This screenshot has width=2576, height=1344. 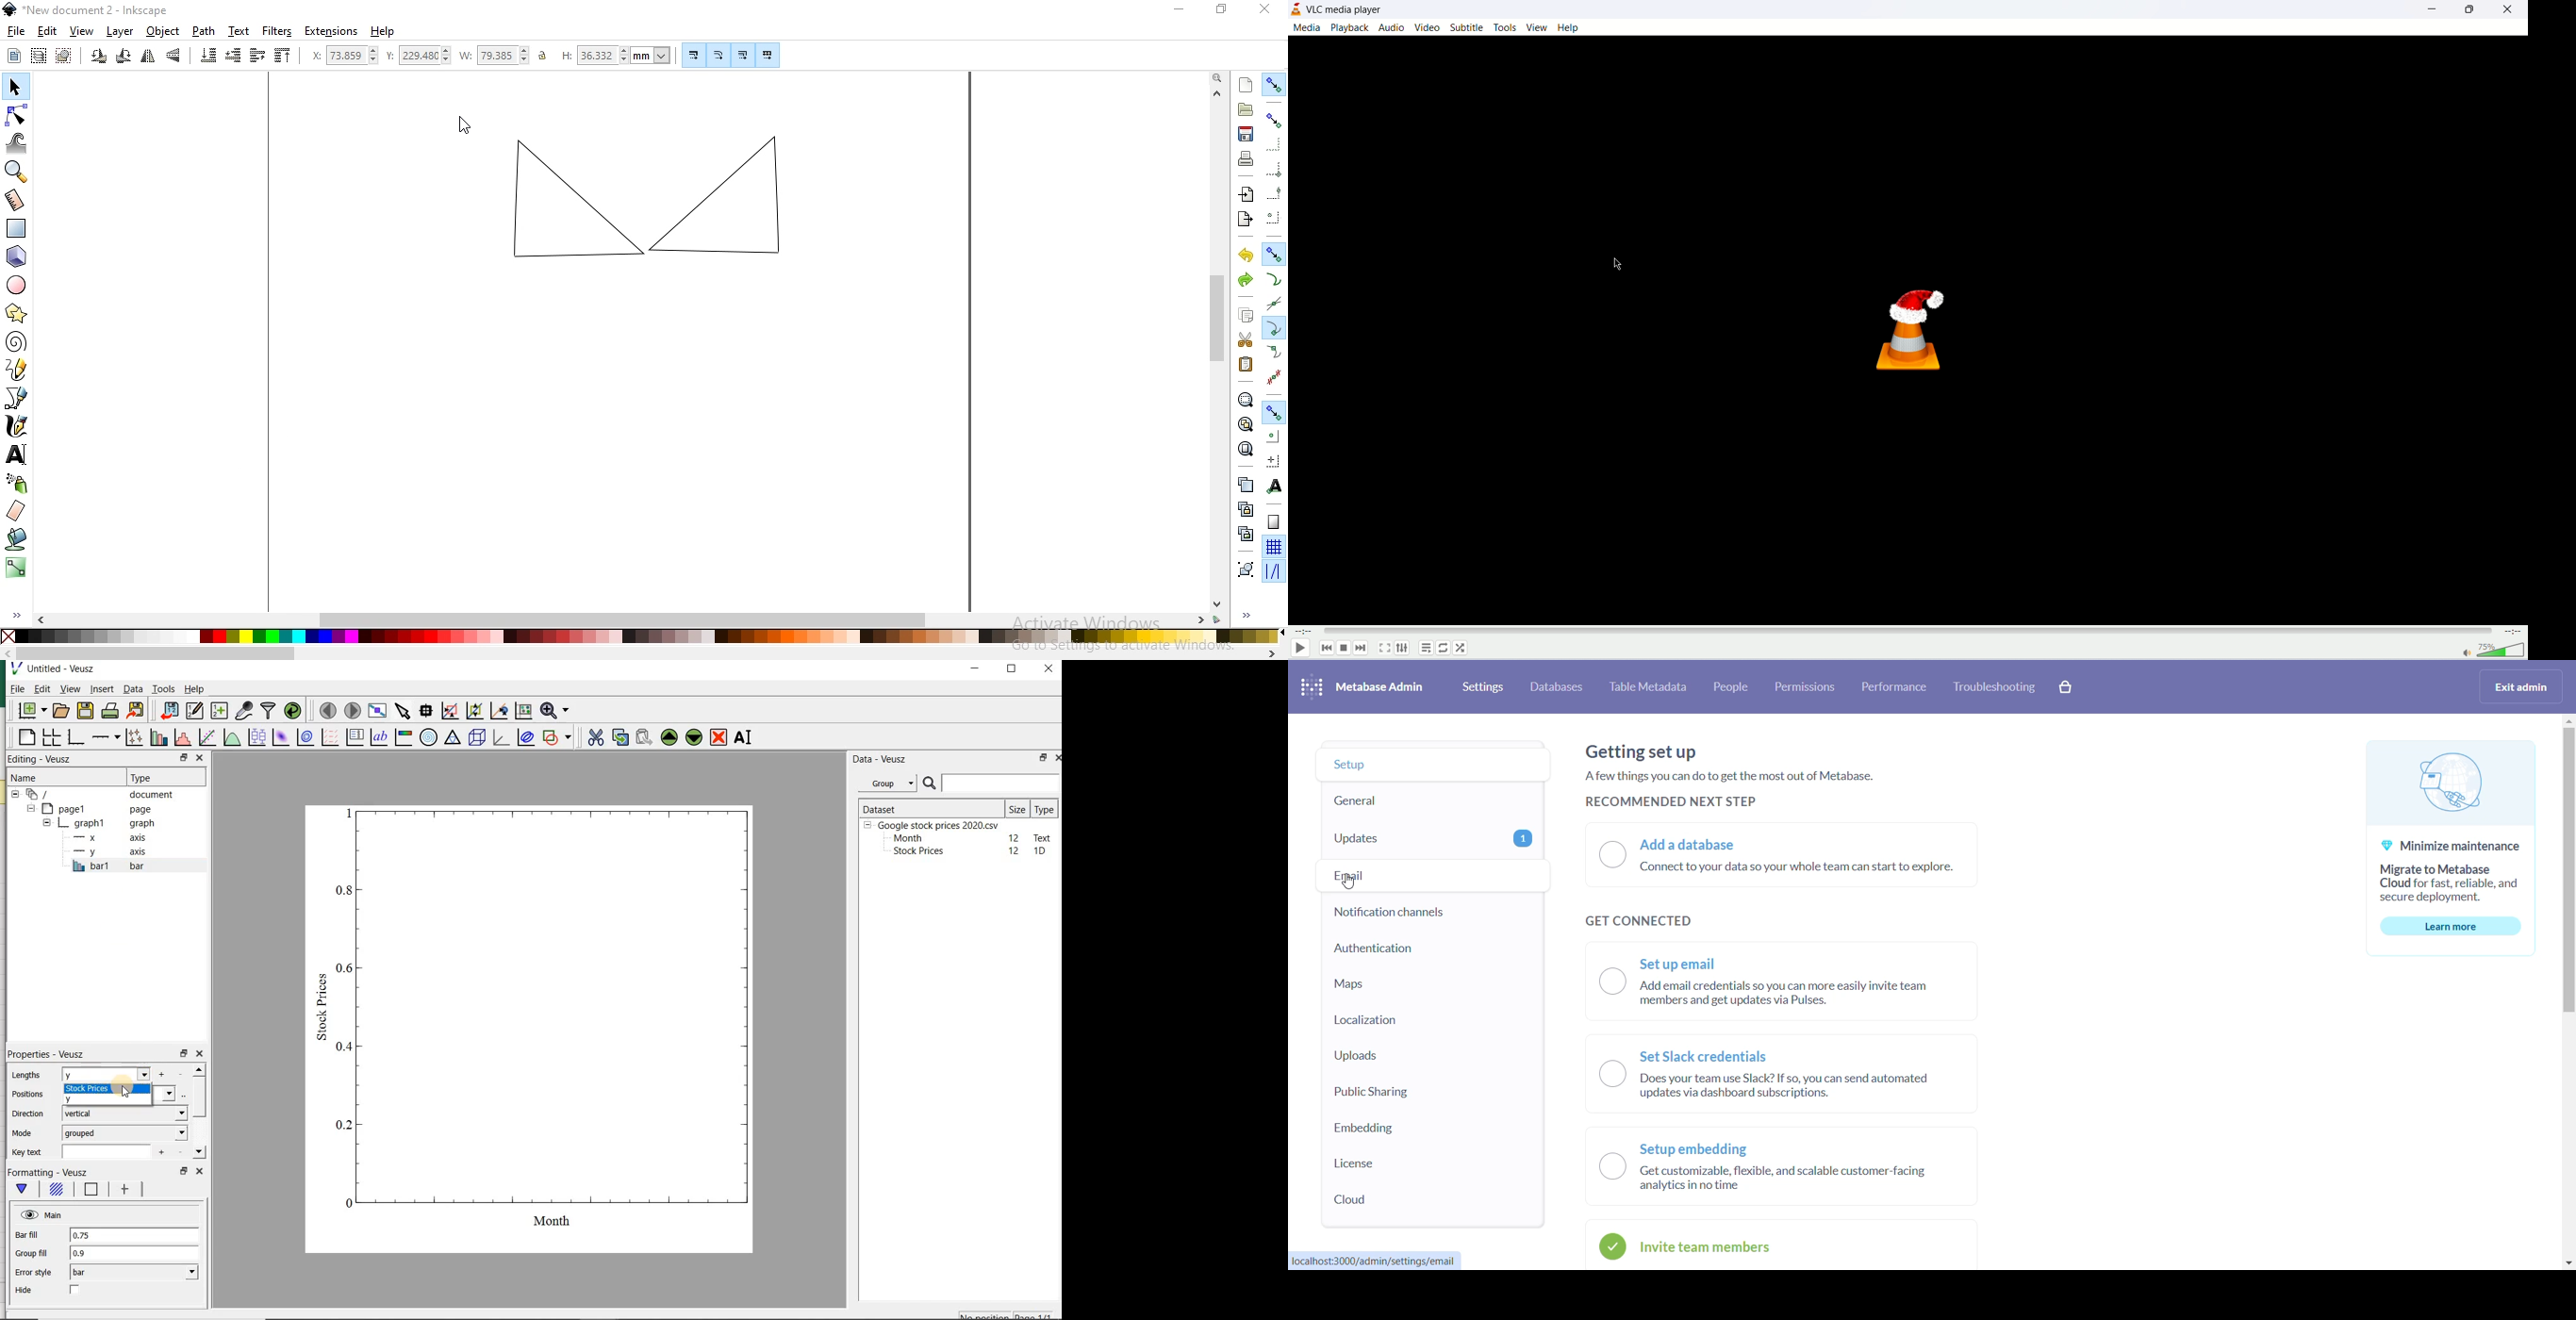 I want to click on create stars and polygons, so click(x=18, y=313).